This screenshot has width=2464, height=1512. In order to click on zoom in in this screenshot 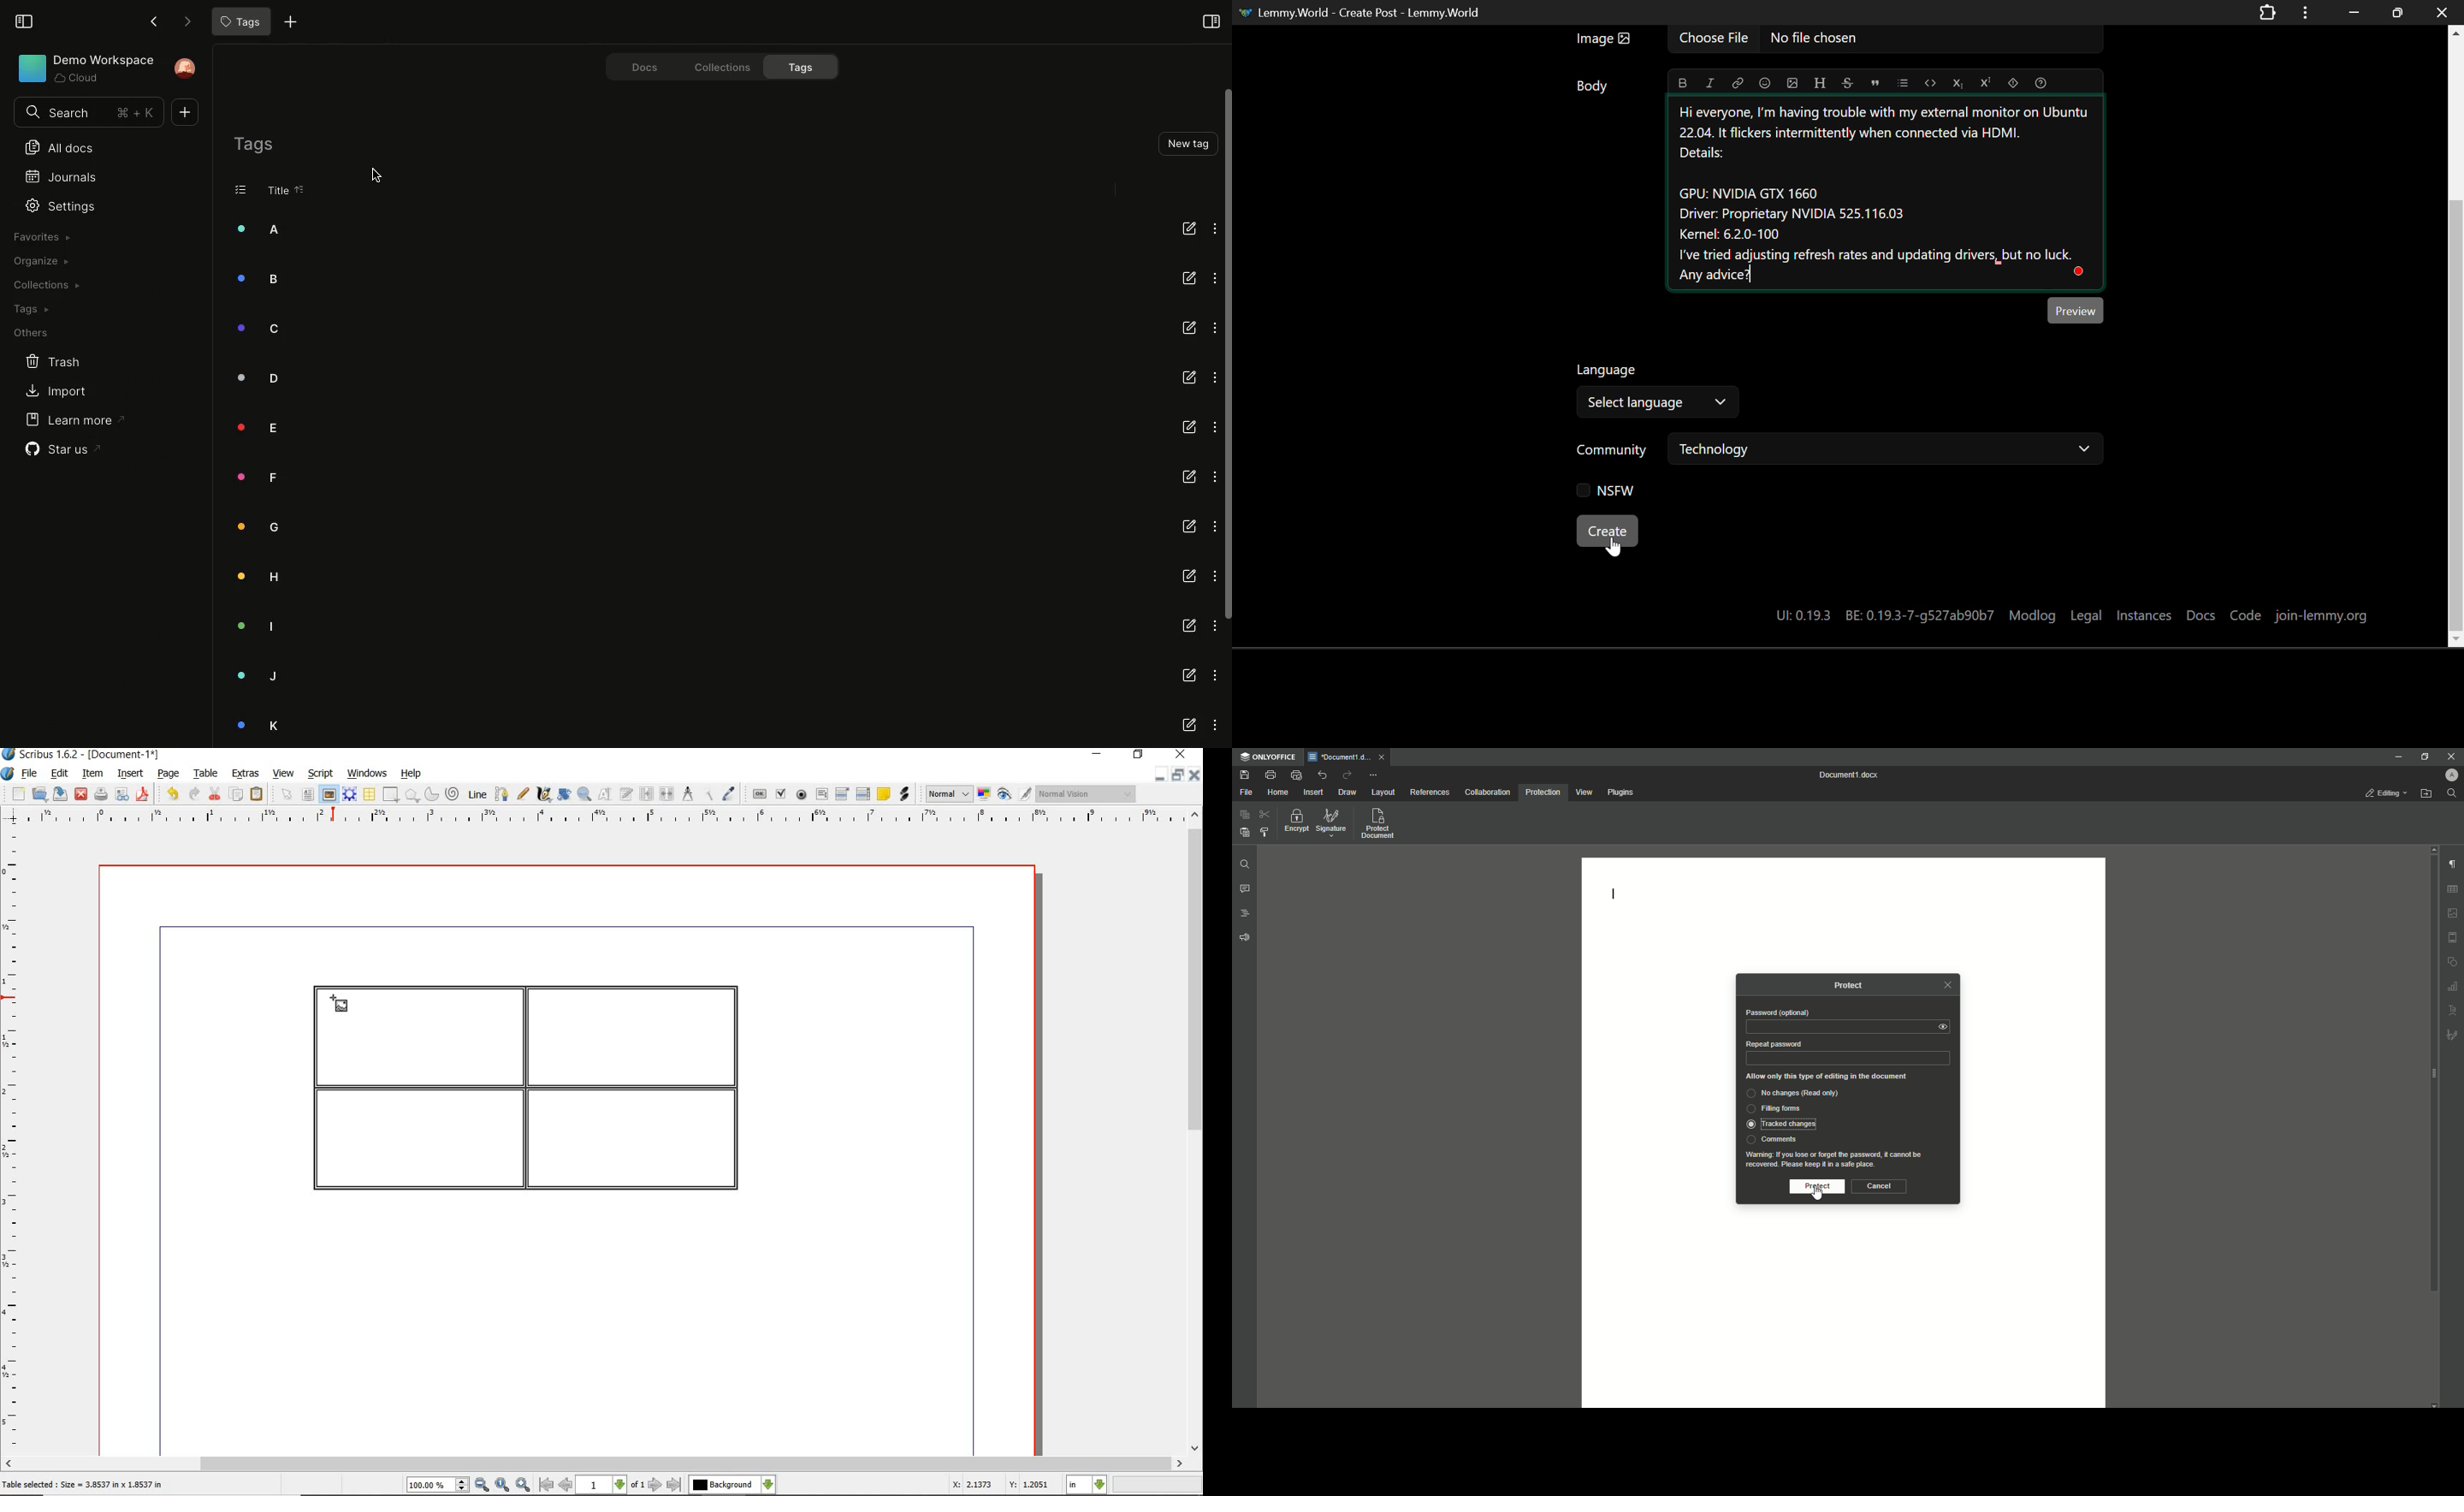, I will do `click(524, 1485)`.